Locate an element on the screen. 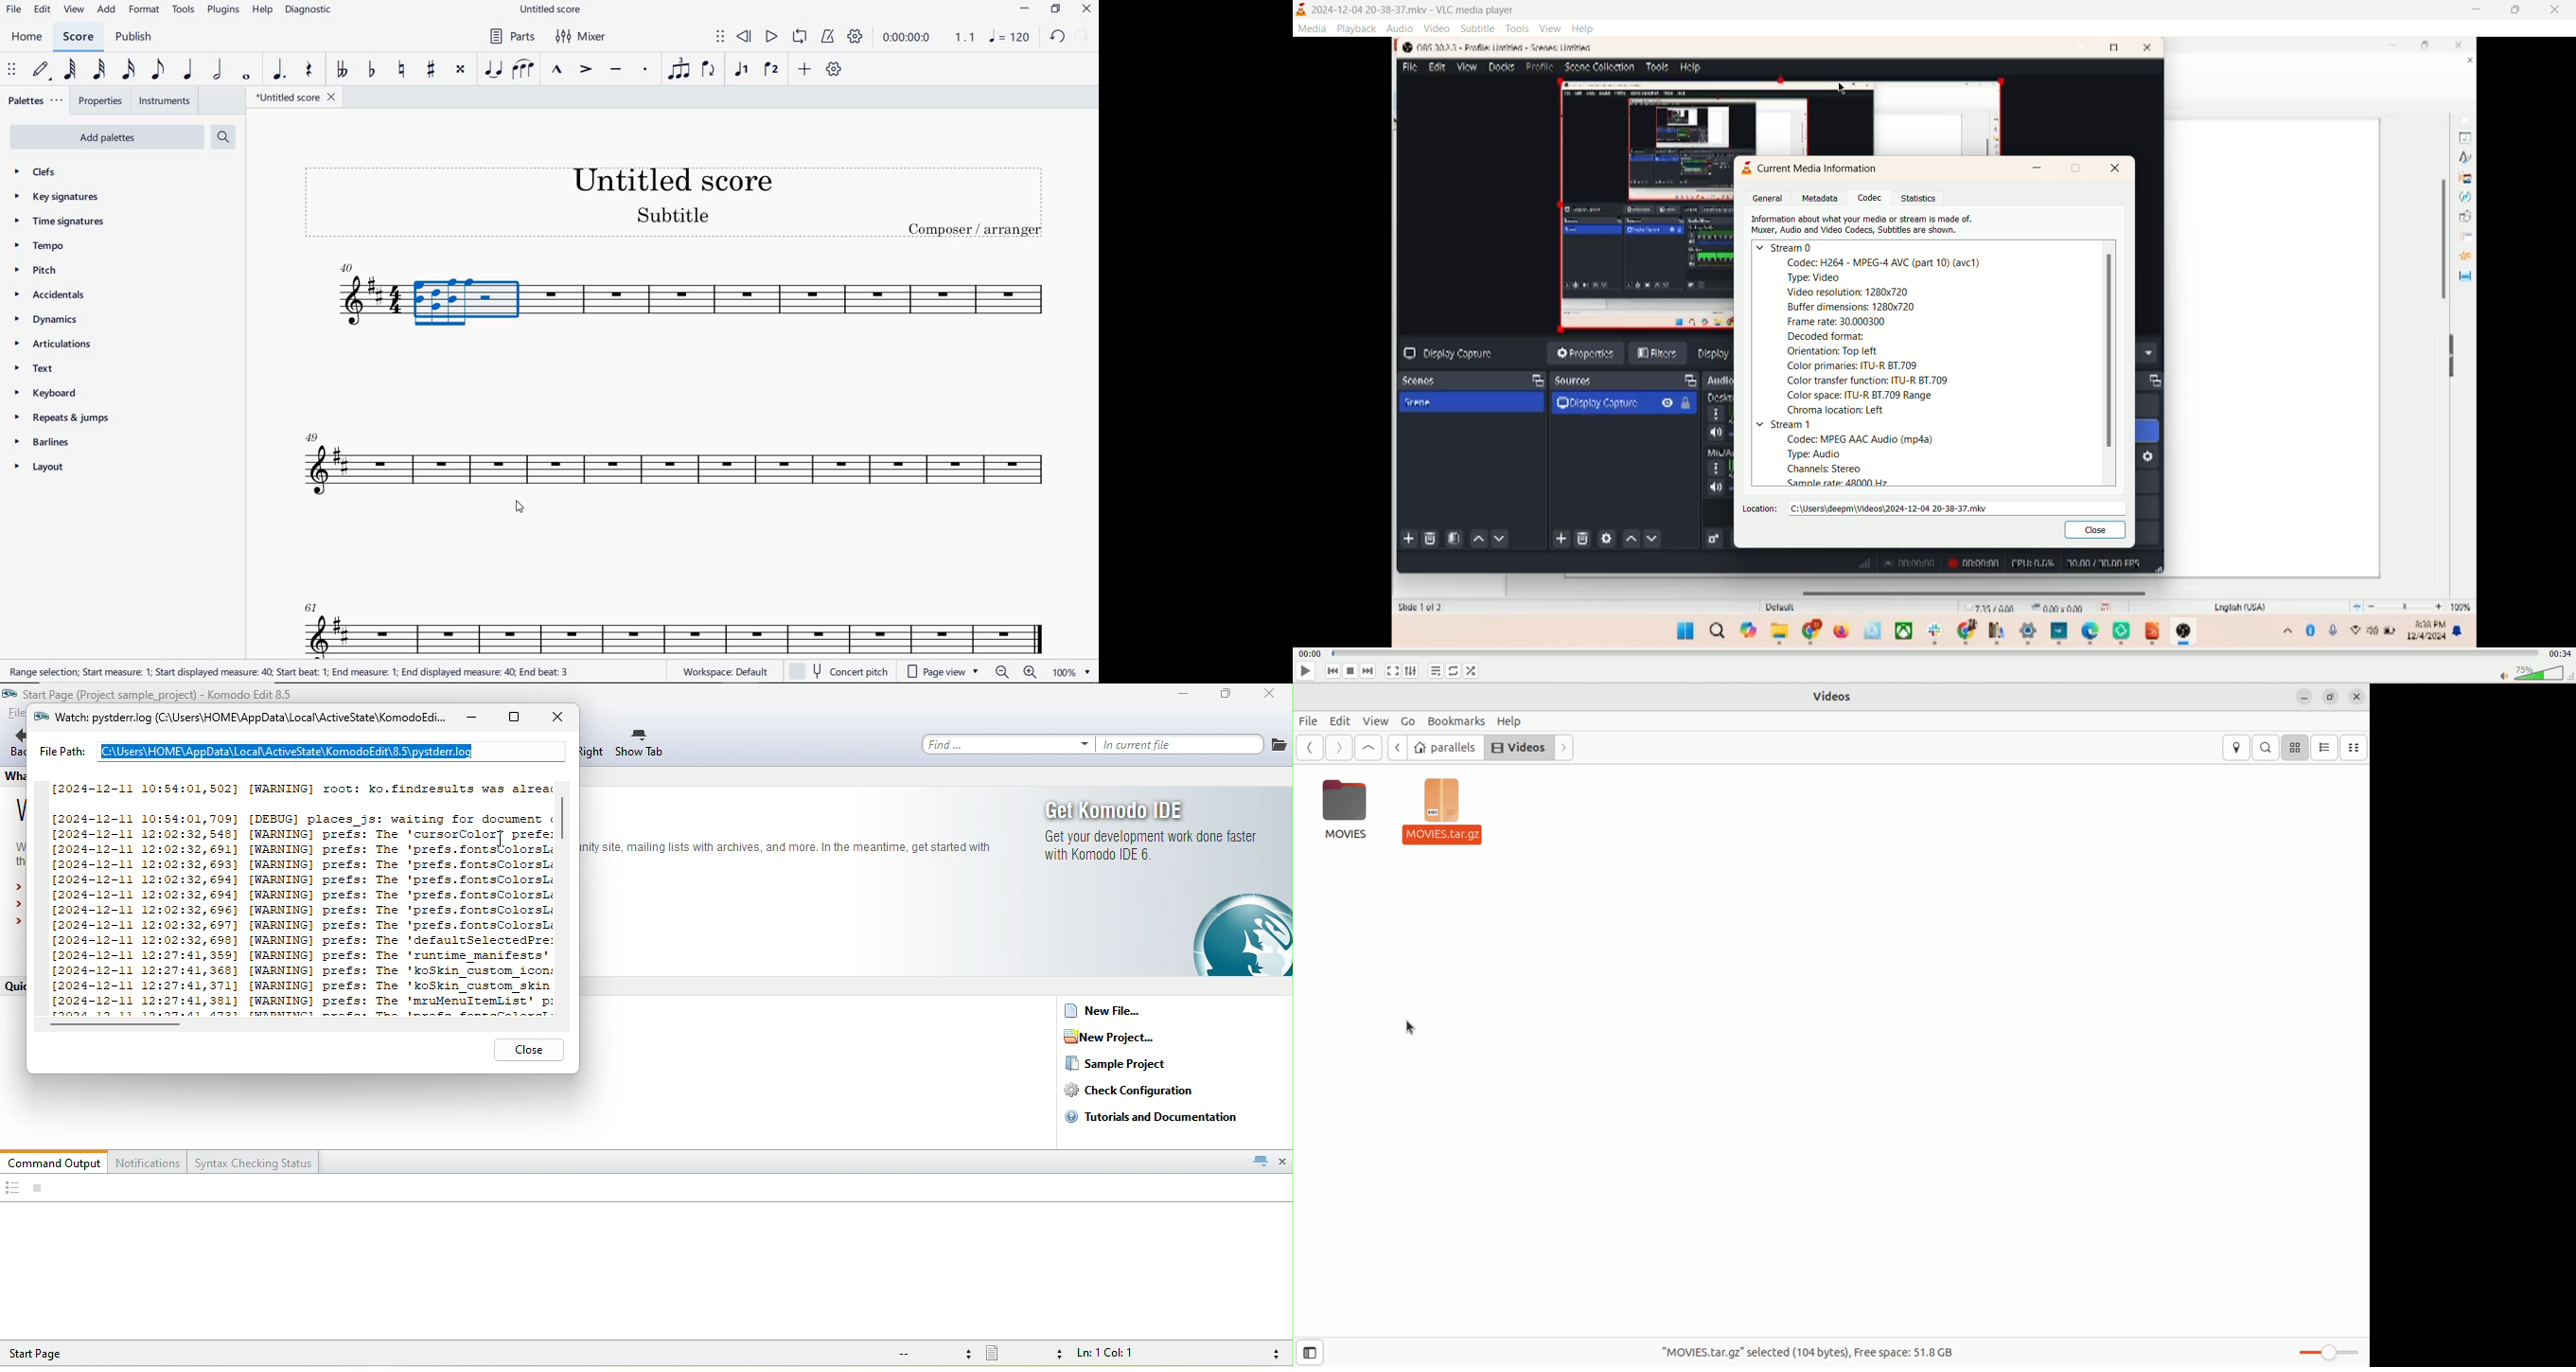 The image size is (2576, 1372). maximize is located at coordinates (2076, 167).